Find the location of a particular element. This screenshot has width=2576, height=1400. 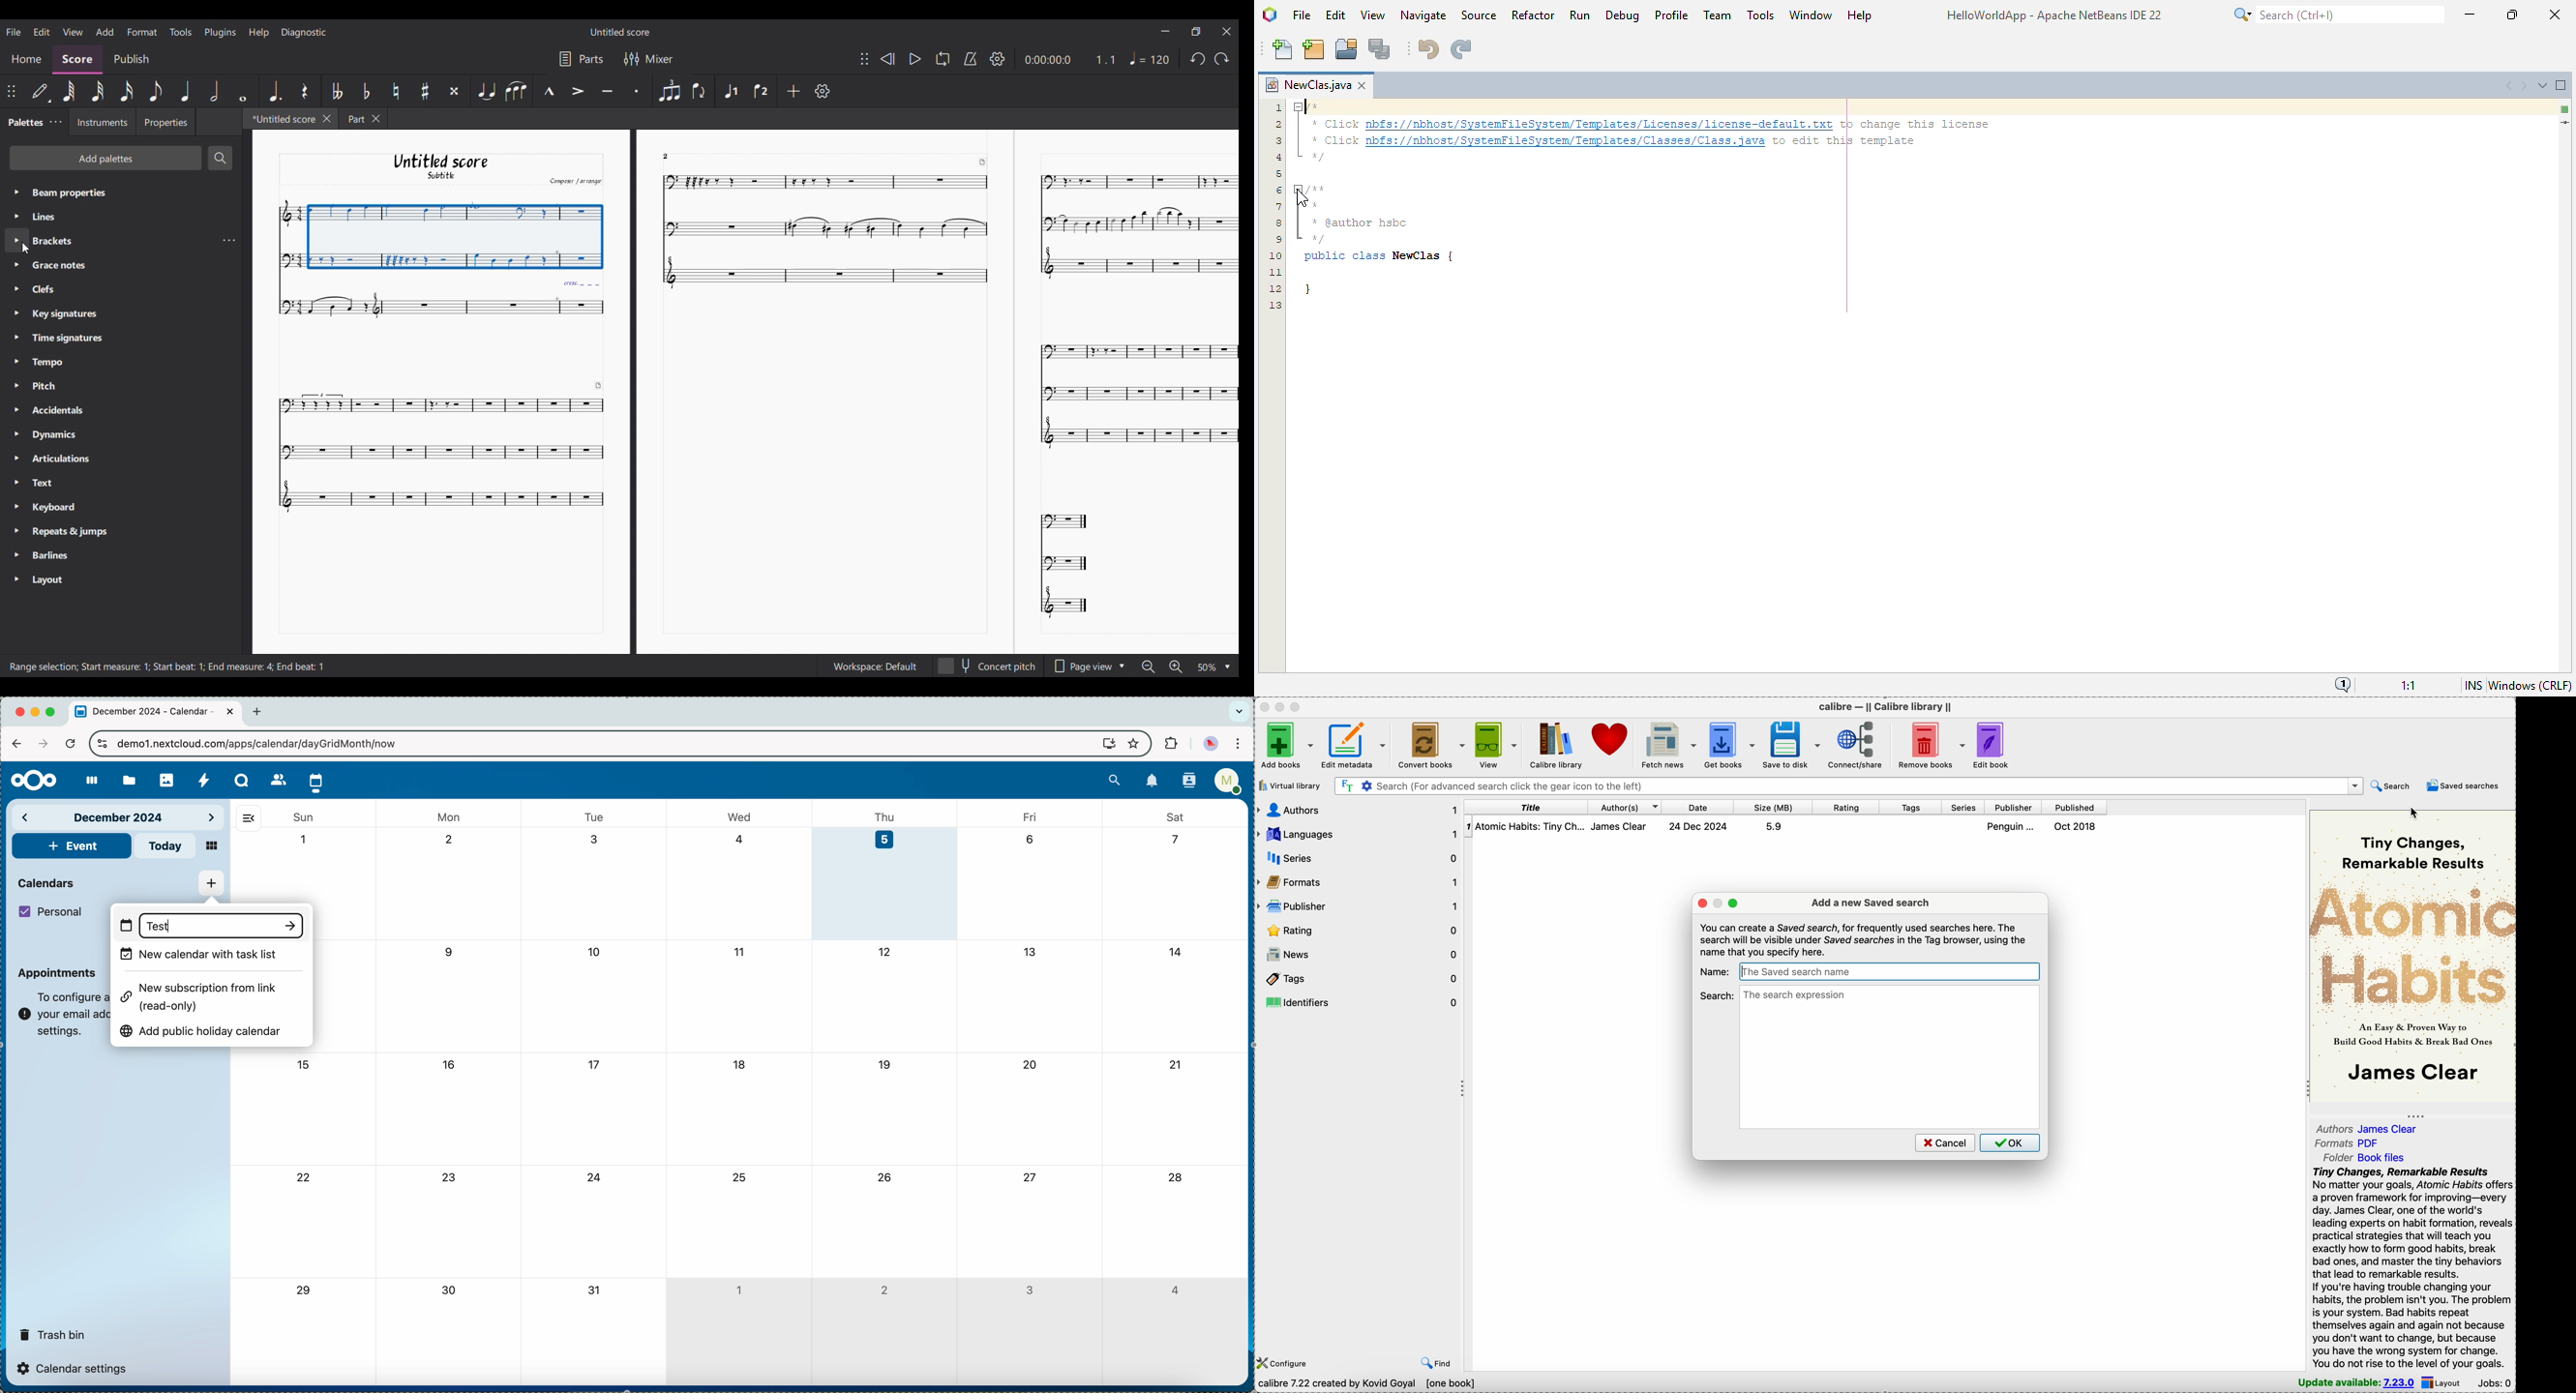

minimize is located at coordinates (1282, 707).